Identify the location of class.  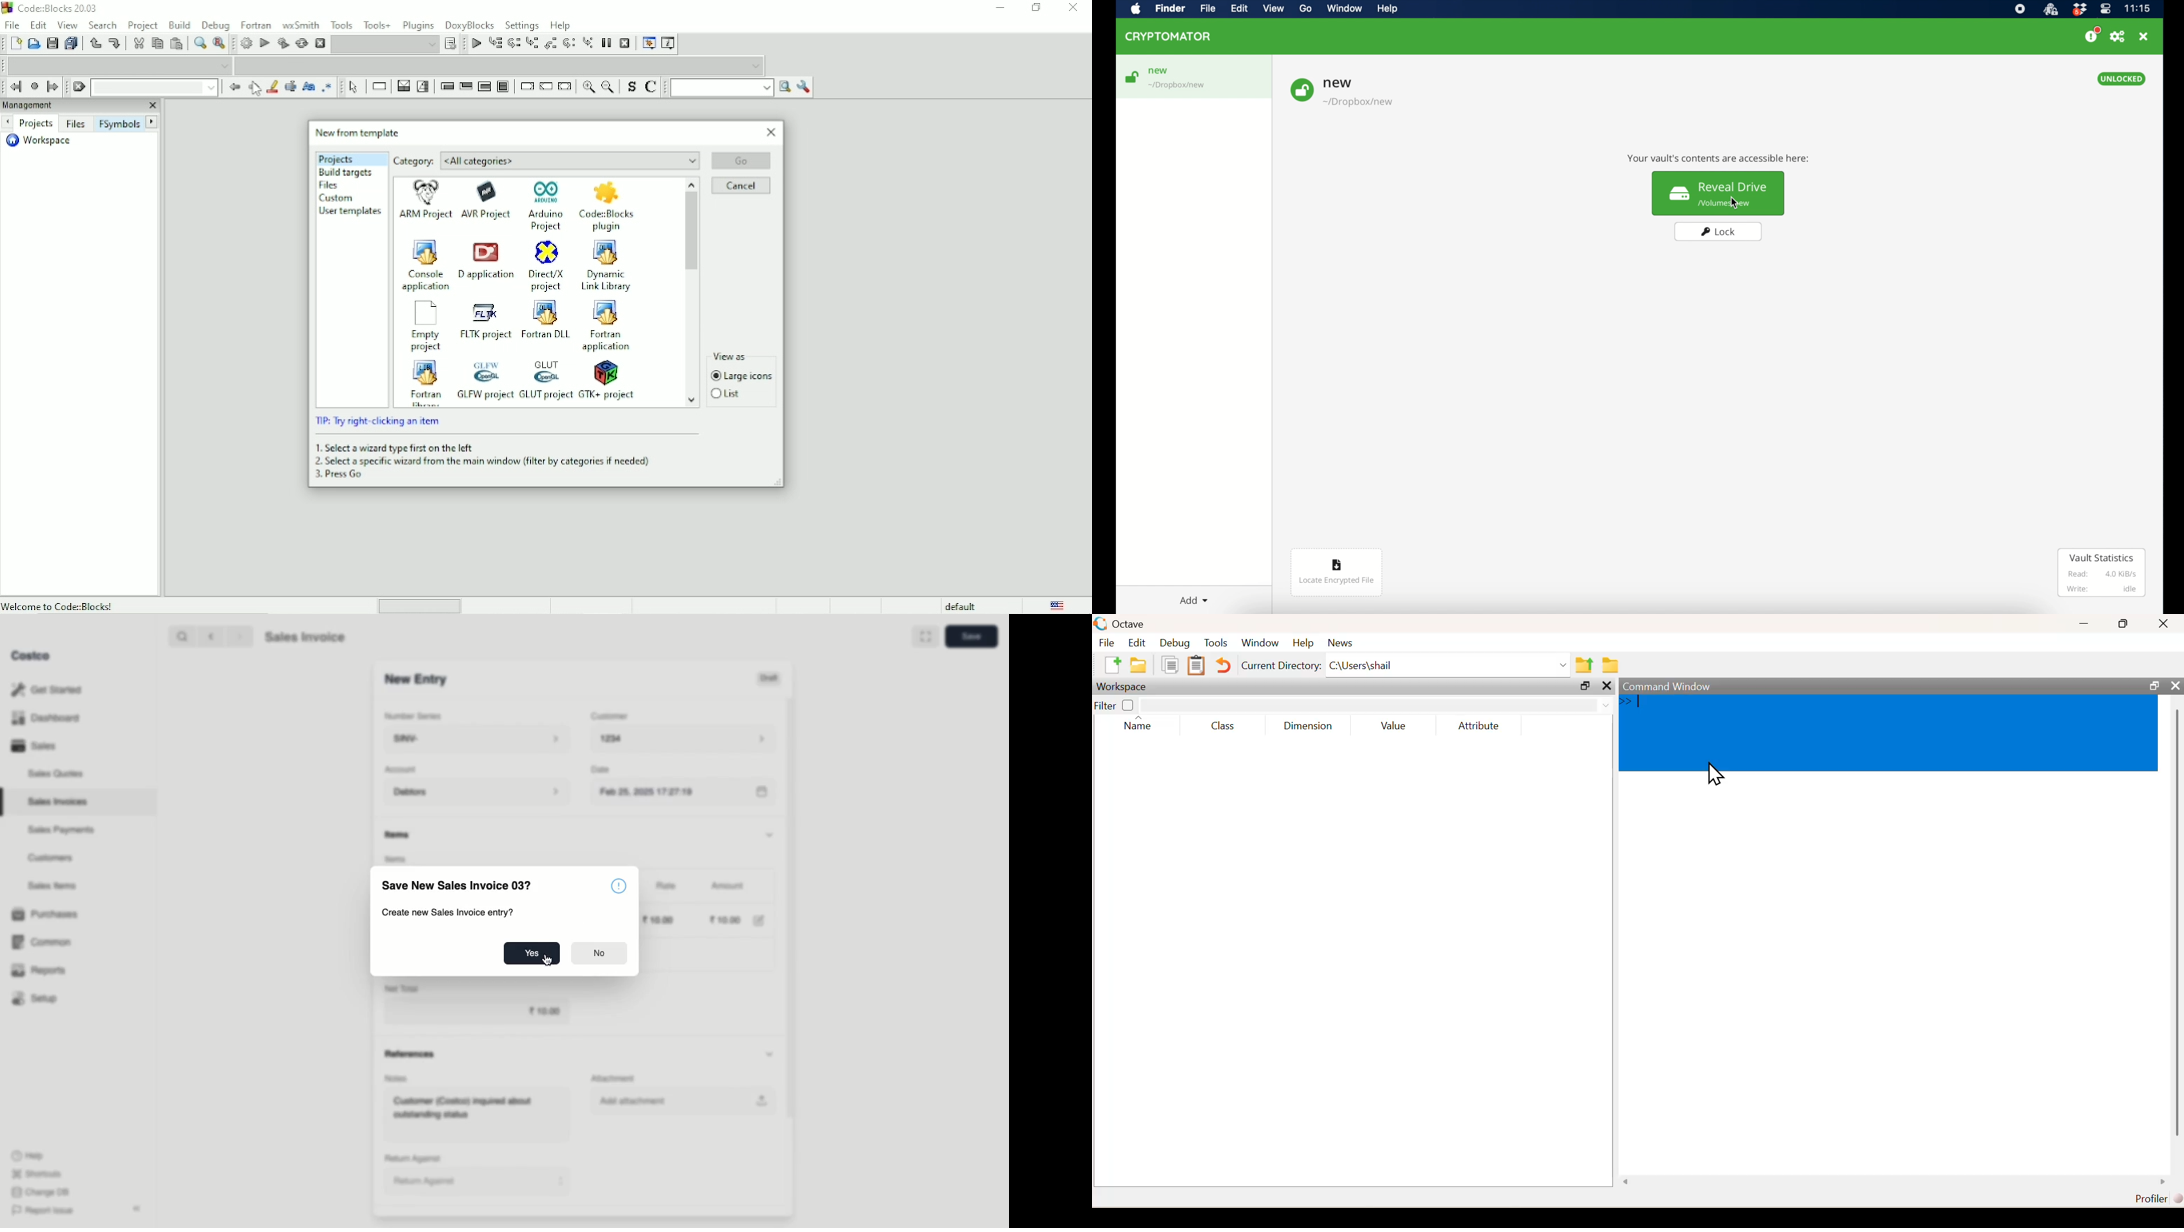
(1224, 727).